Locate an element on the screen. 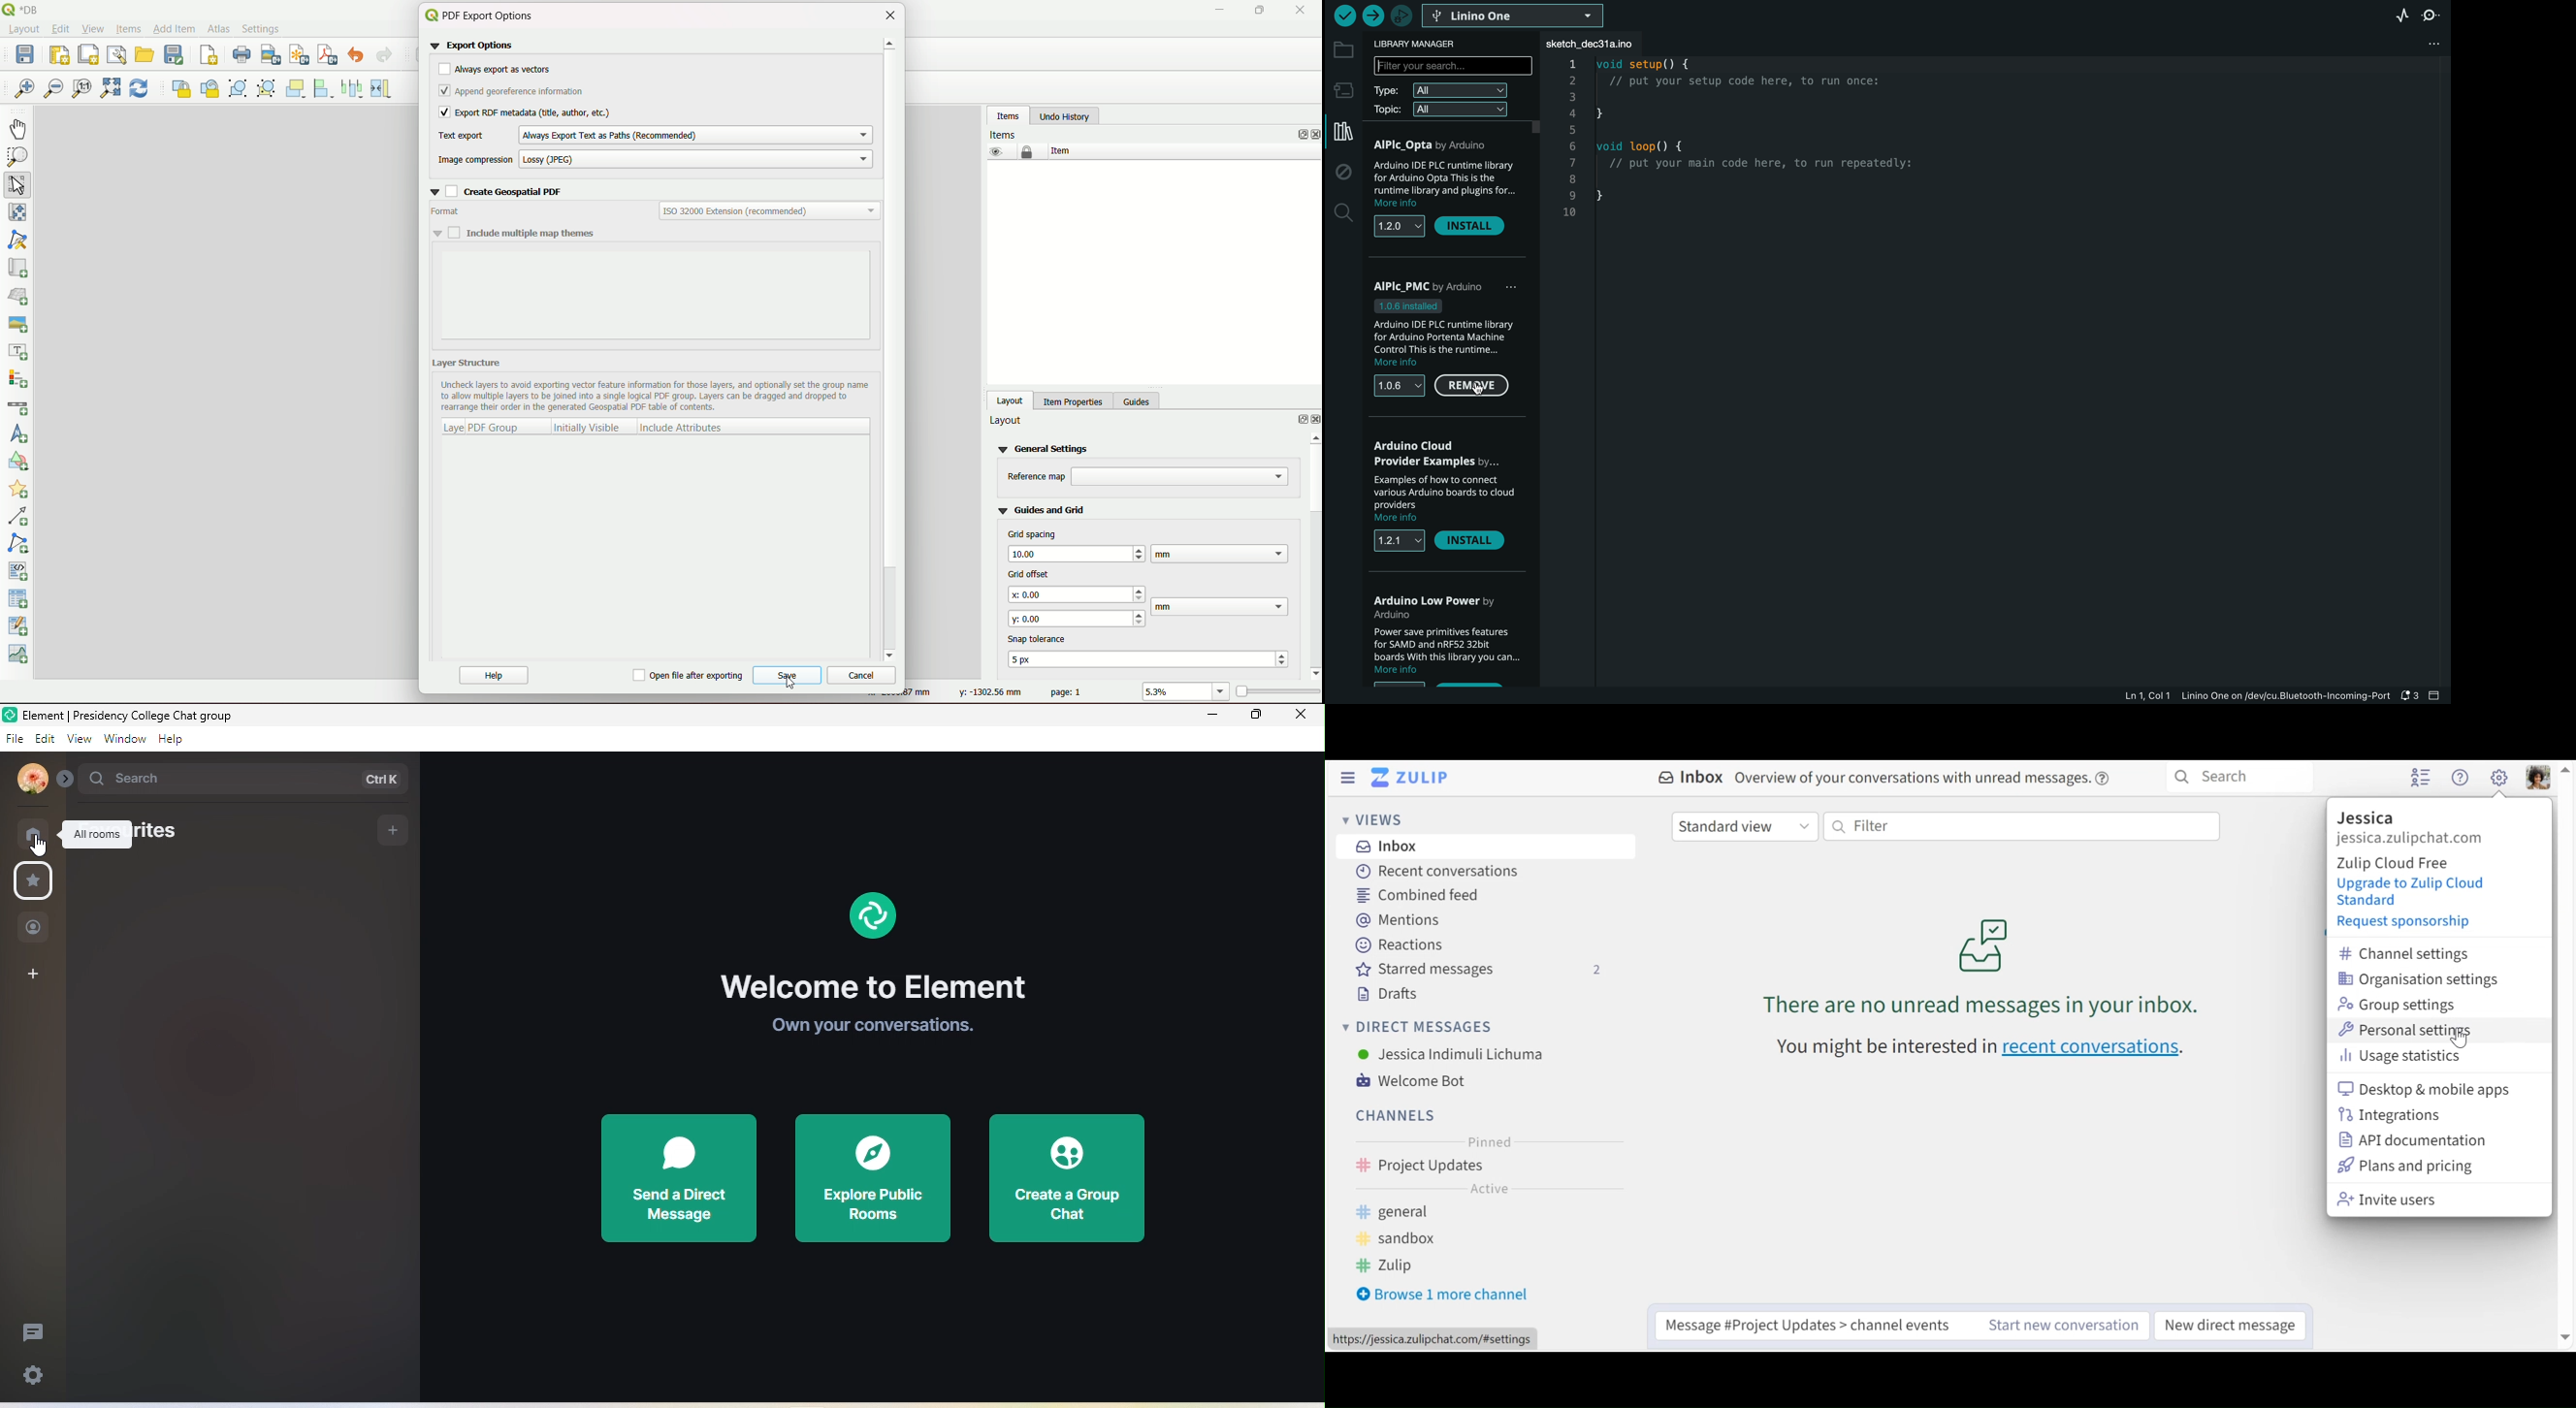 This screenshot has width=2576, height=1428. Hide user list is located at coordinates (2421, 778).